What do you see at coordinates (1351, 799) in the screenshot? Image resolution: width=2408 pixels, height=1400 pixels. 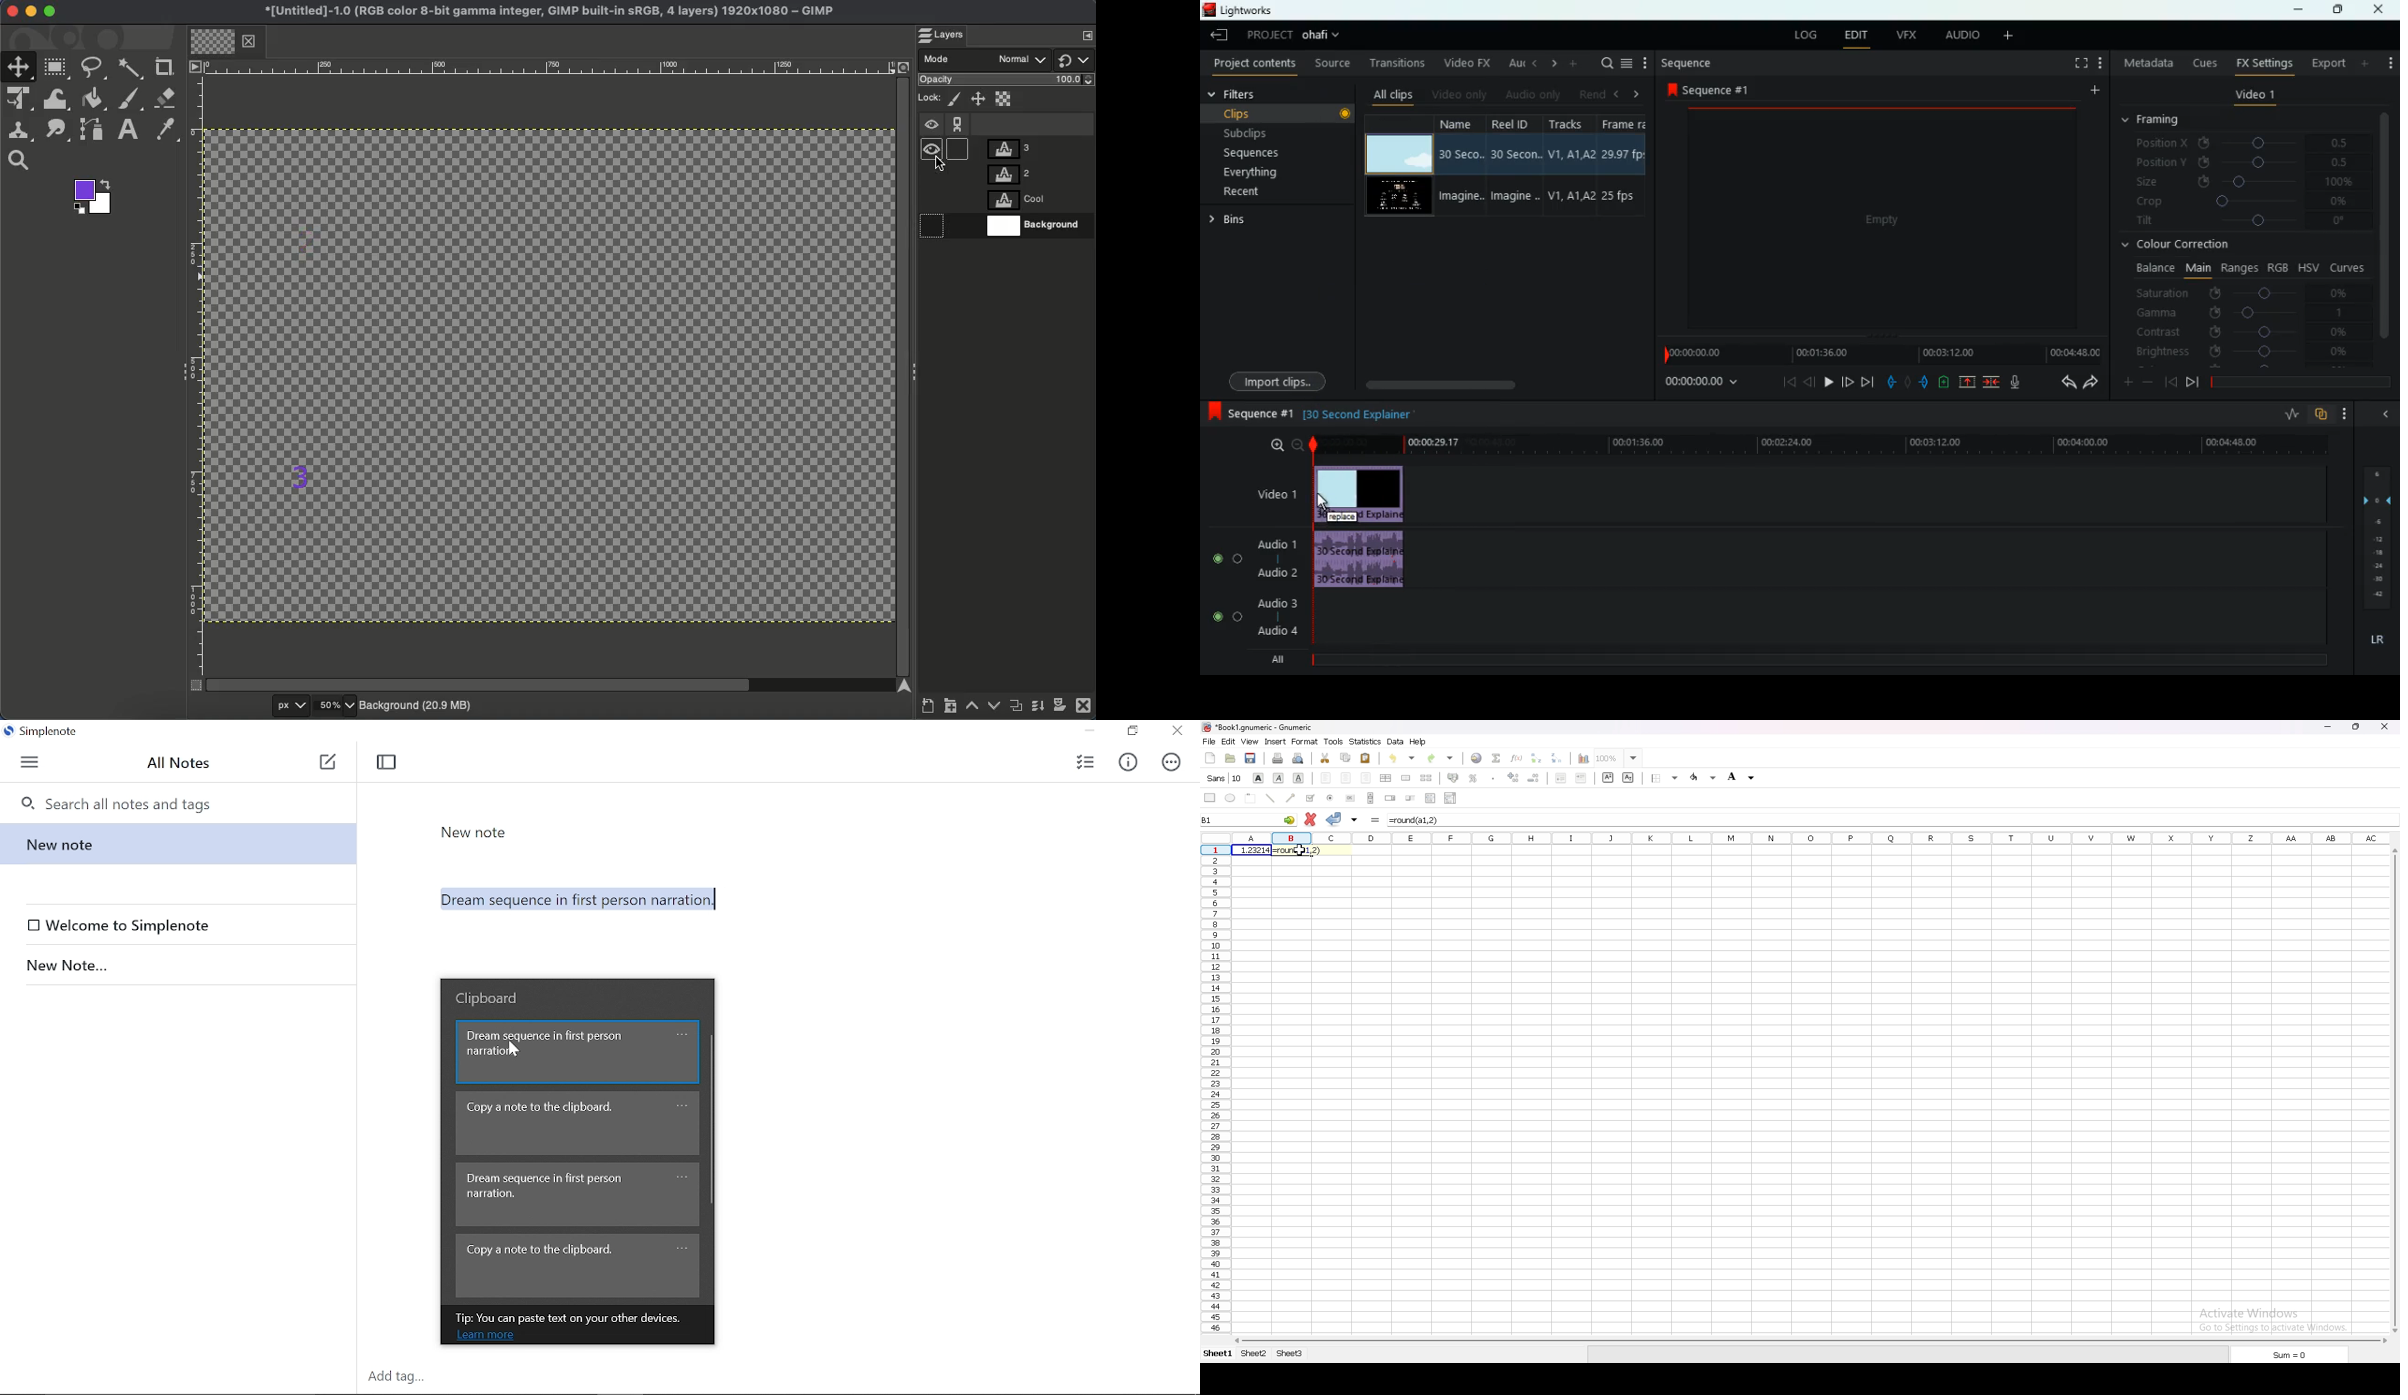 I see `button` at bounding box center [1351, 799].